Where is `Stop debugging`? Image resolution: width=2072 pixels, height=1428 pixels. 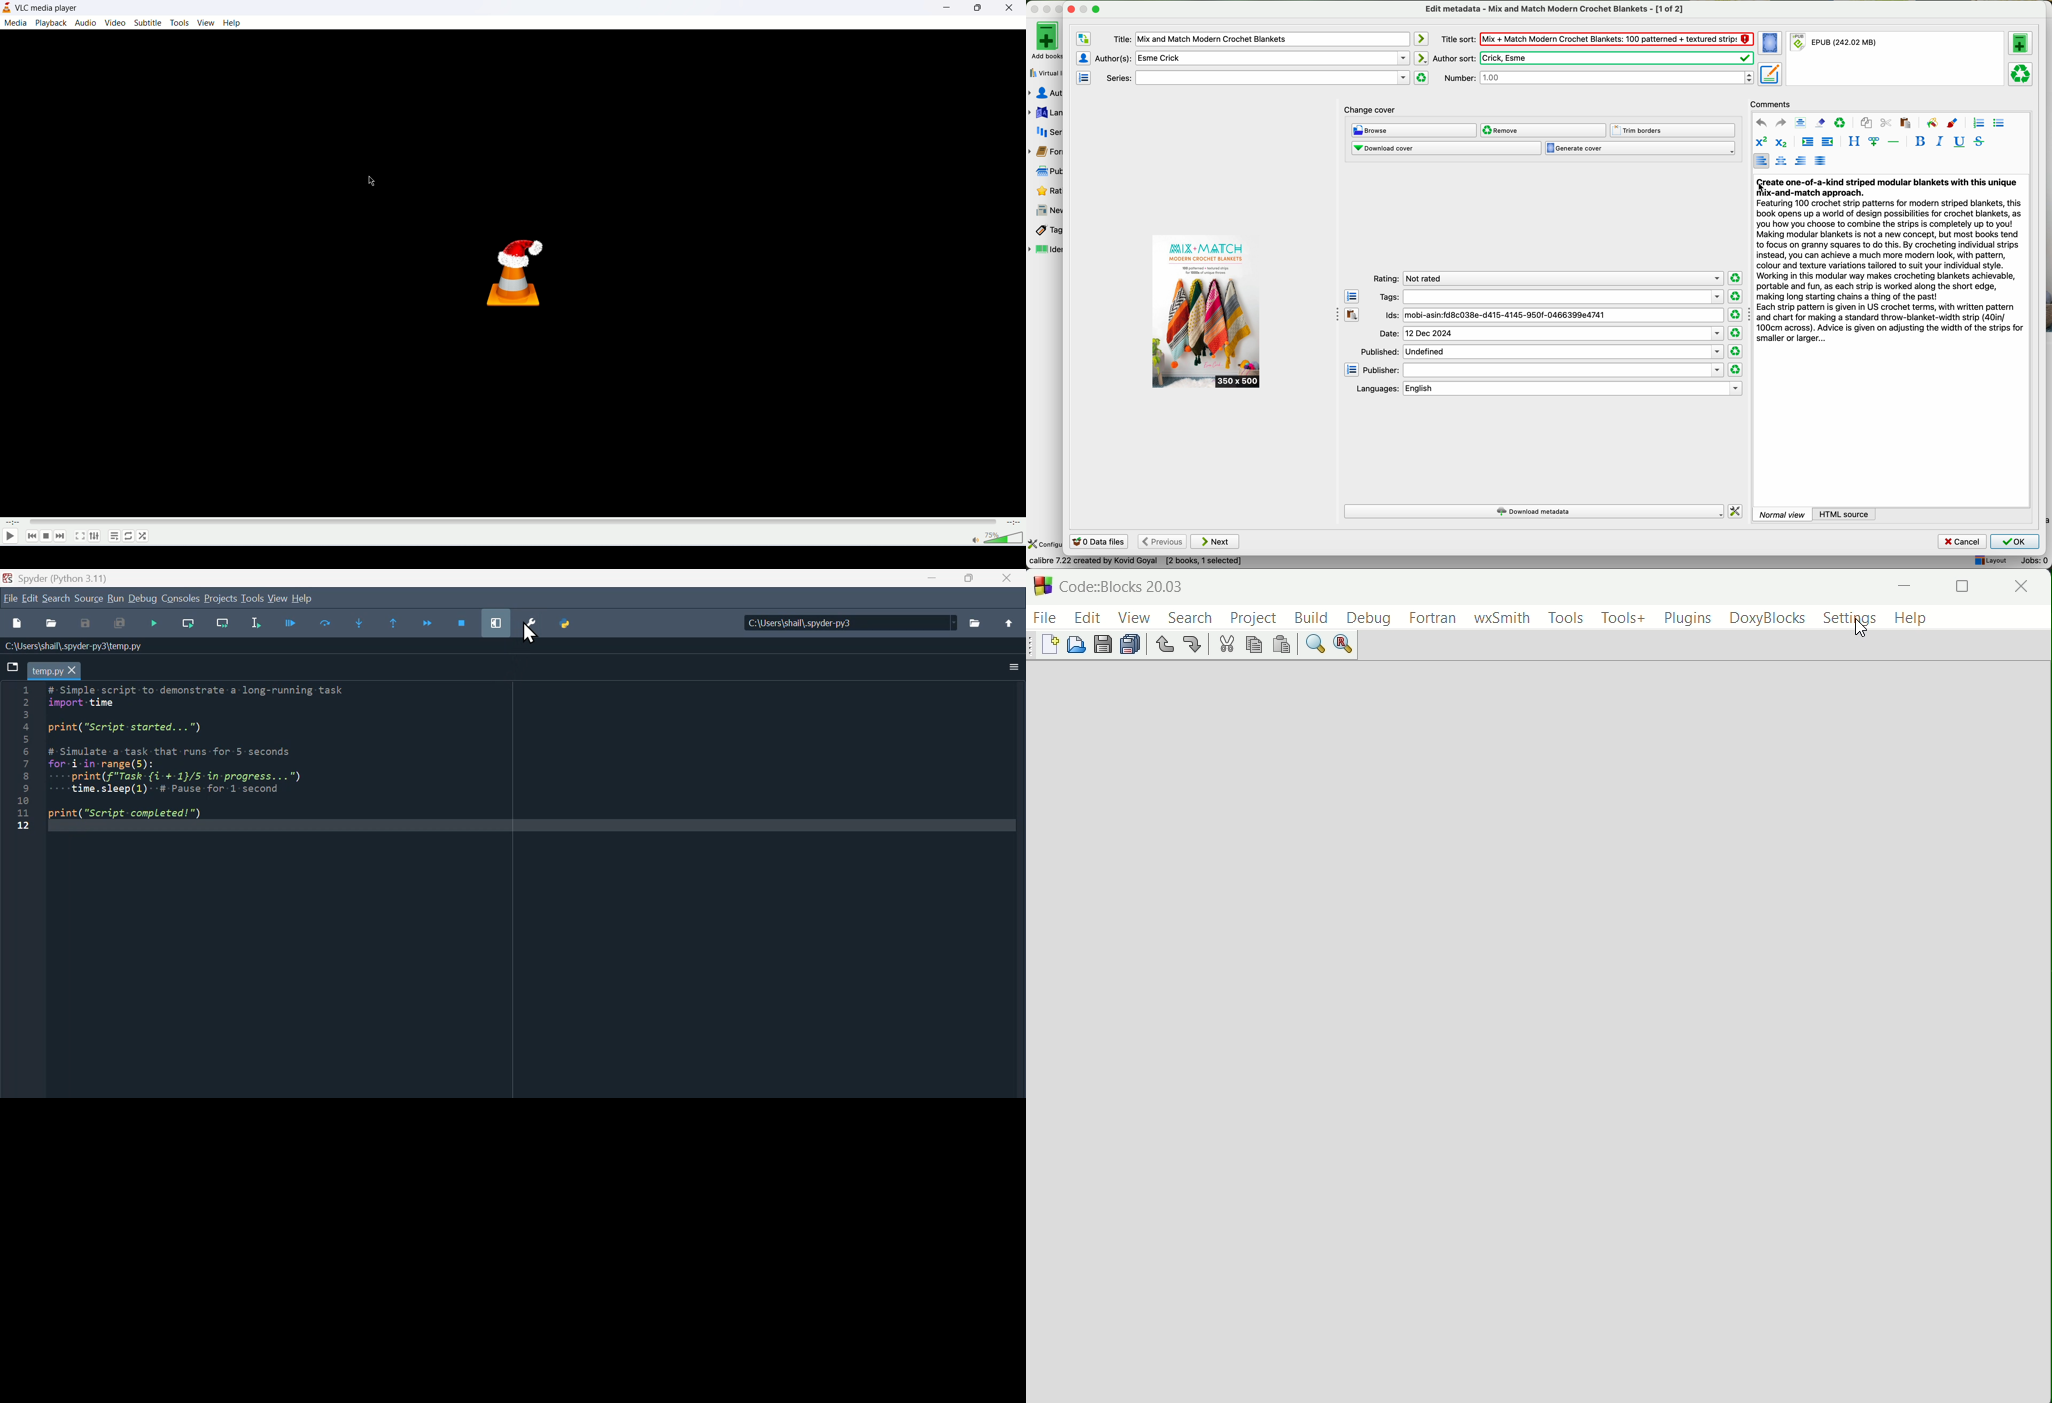 Stop debugging is located at coordinates (462, 620).